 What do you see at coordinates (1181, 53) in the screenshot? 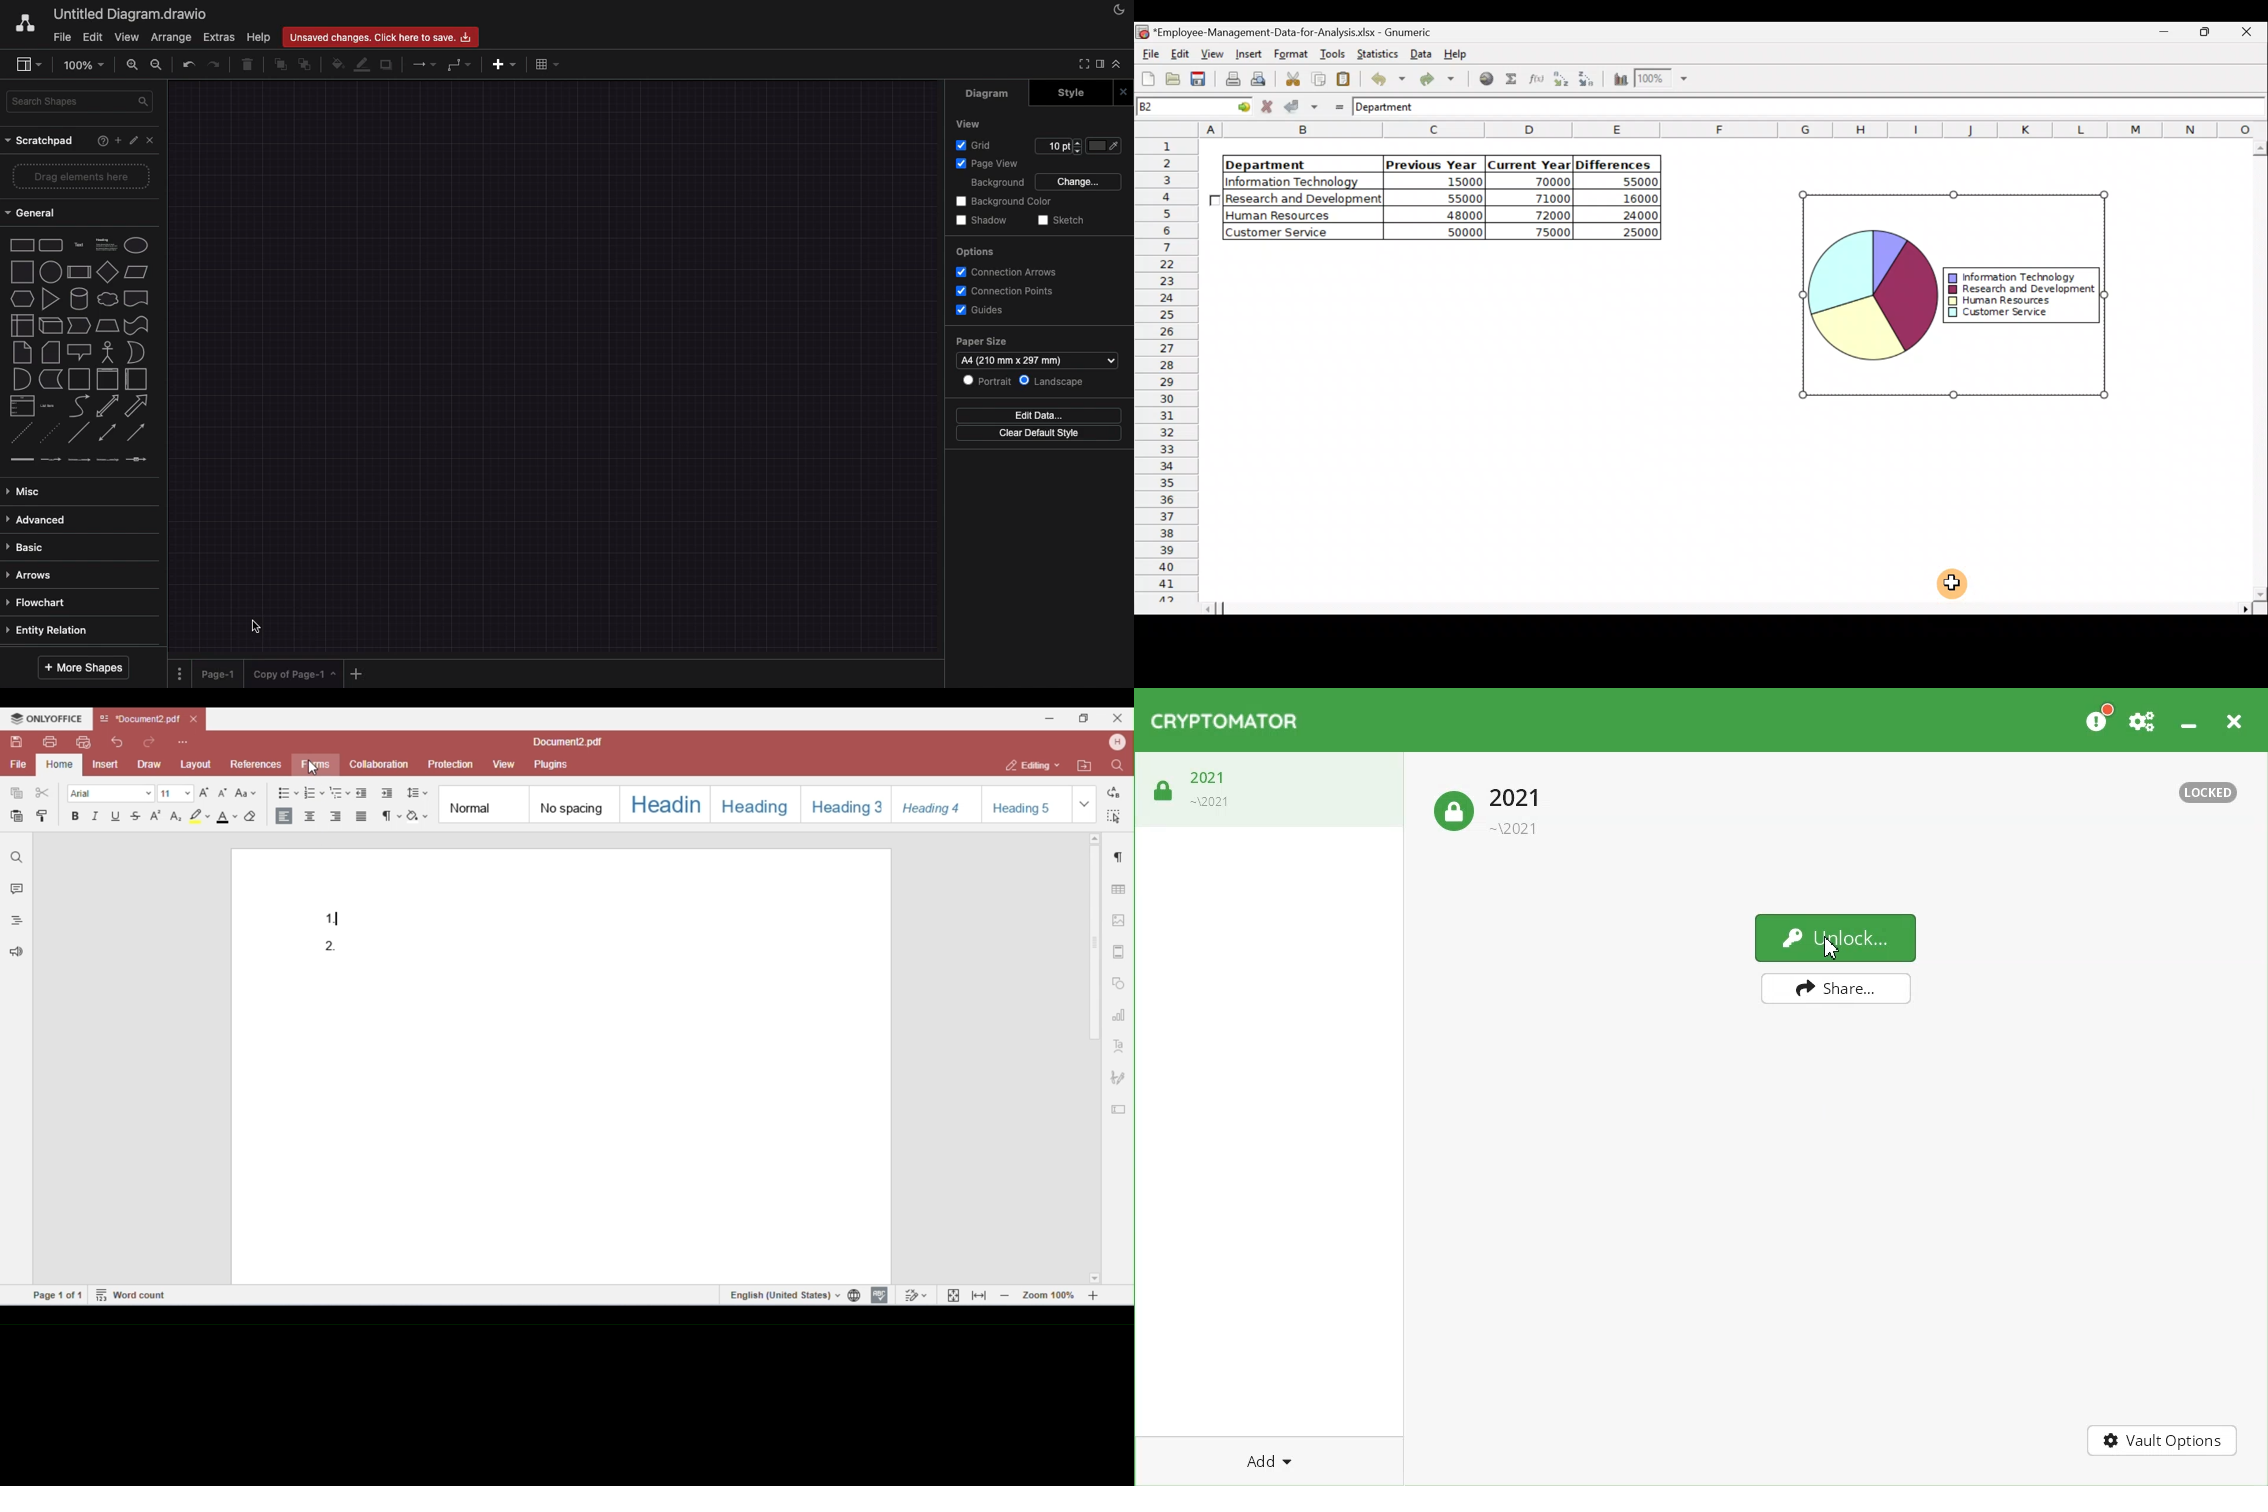
I see `Edit` at bounding box center [1181, 53].